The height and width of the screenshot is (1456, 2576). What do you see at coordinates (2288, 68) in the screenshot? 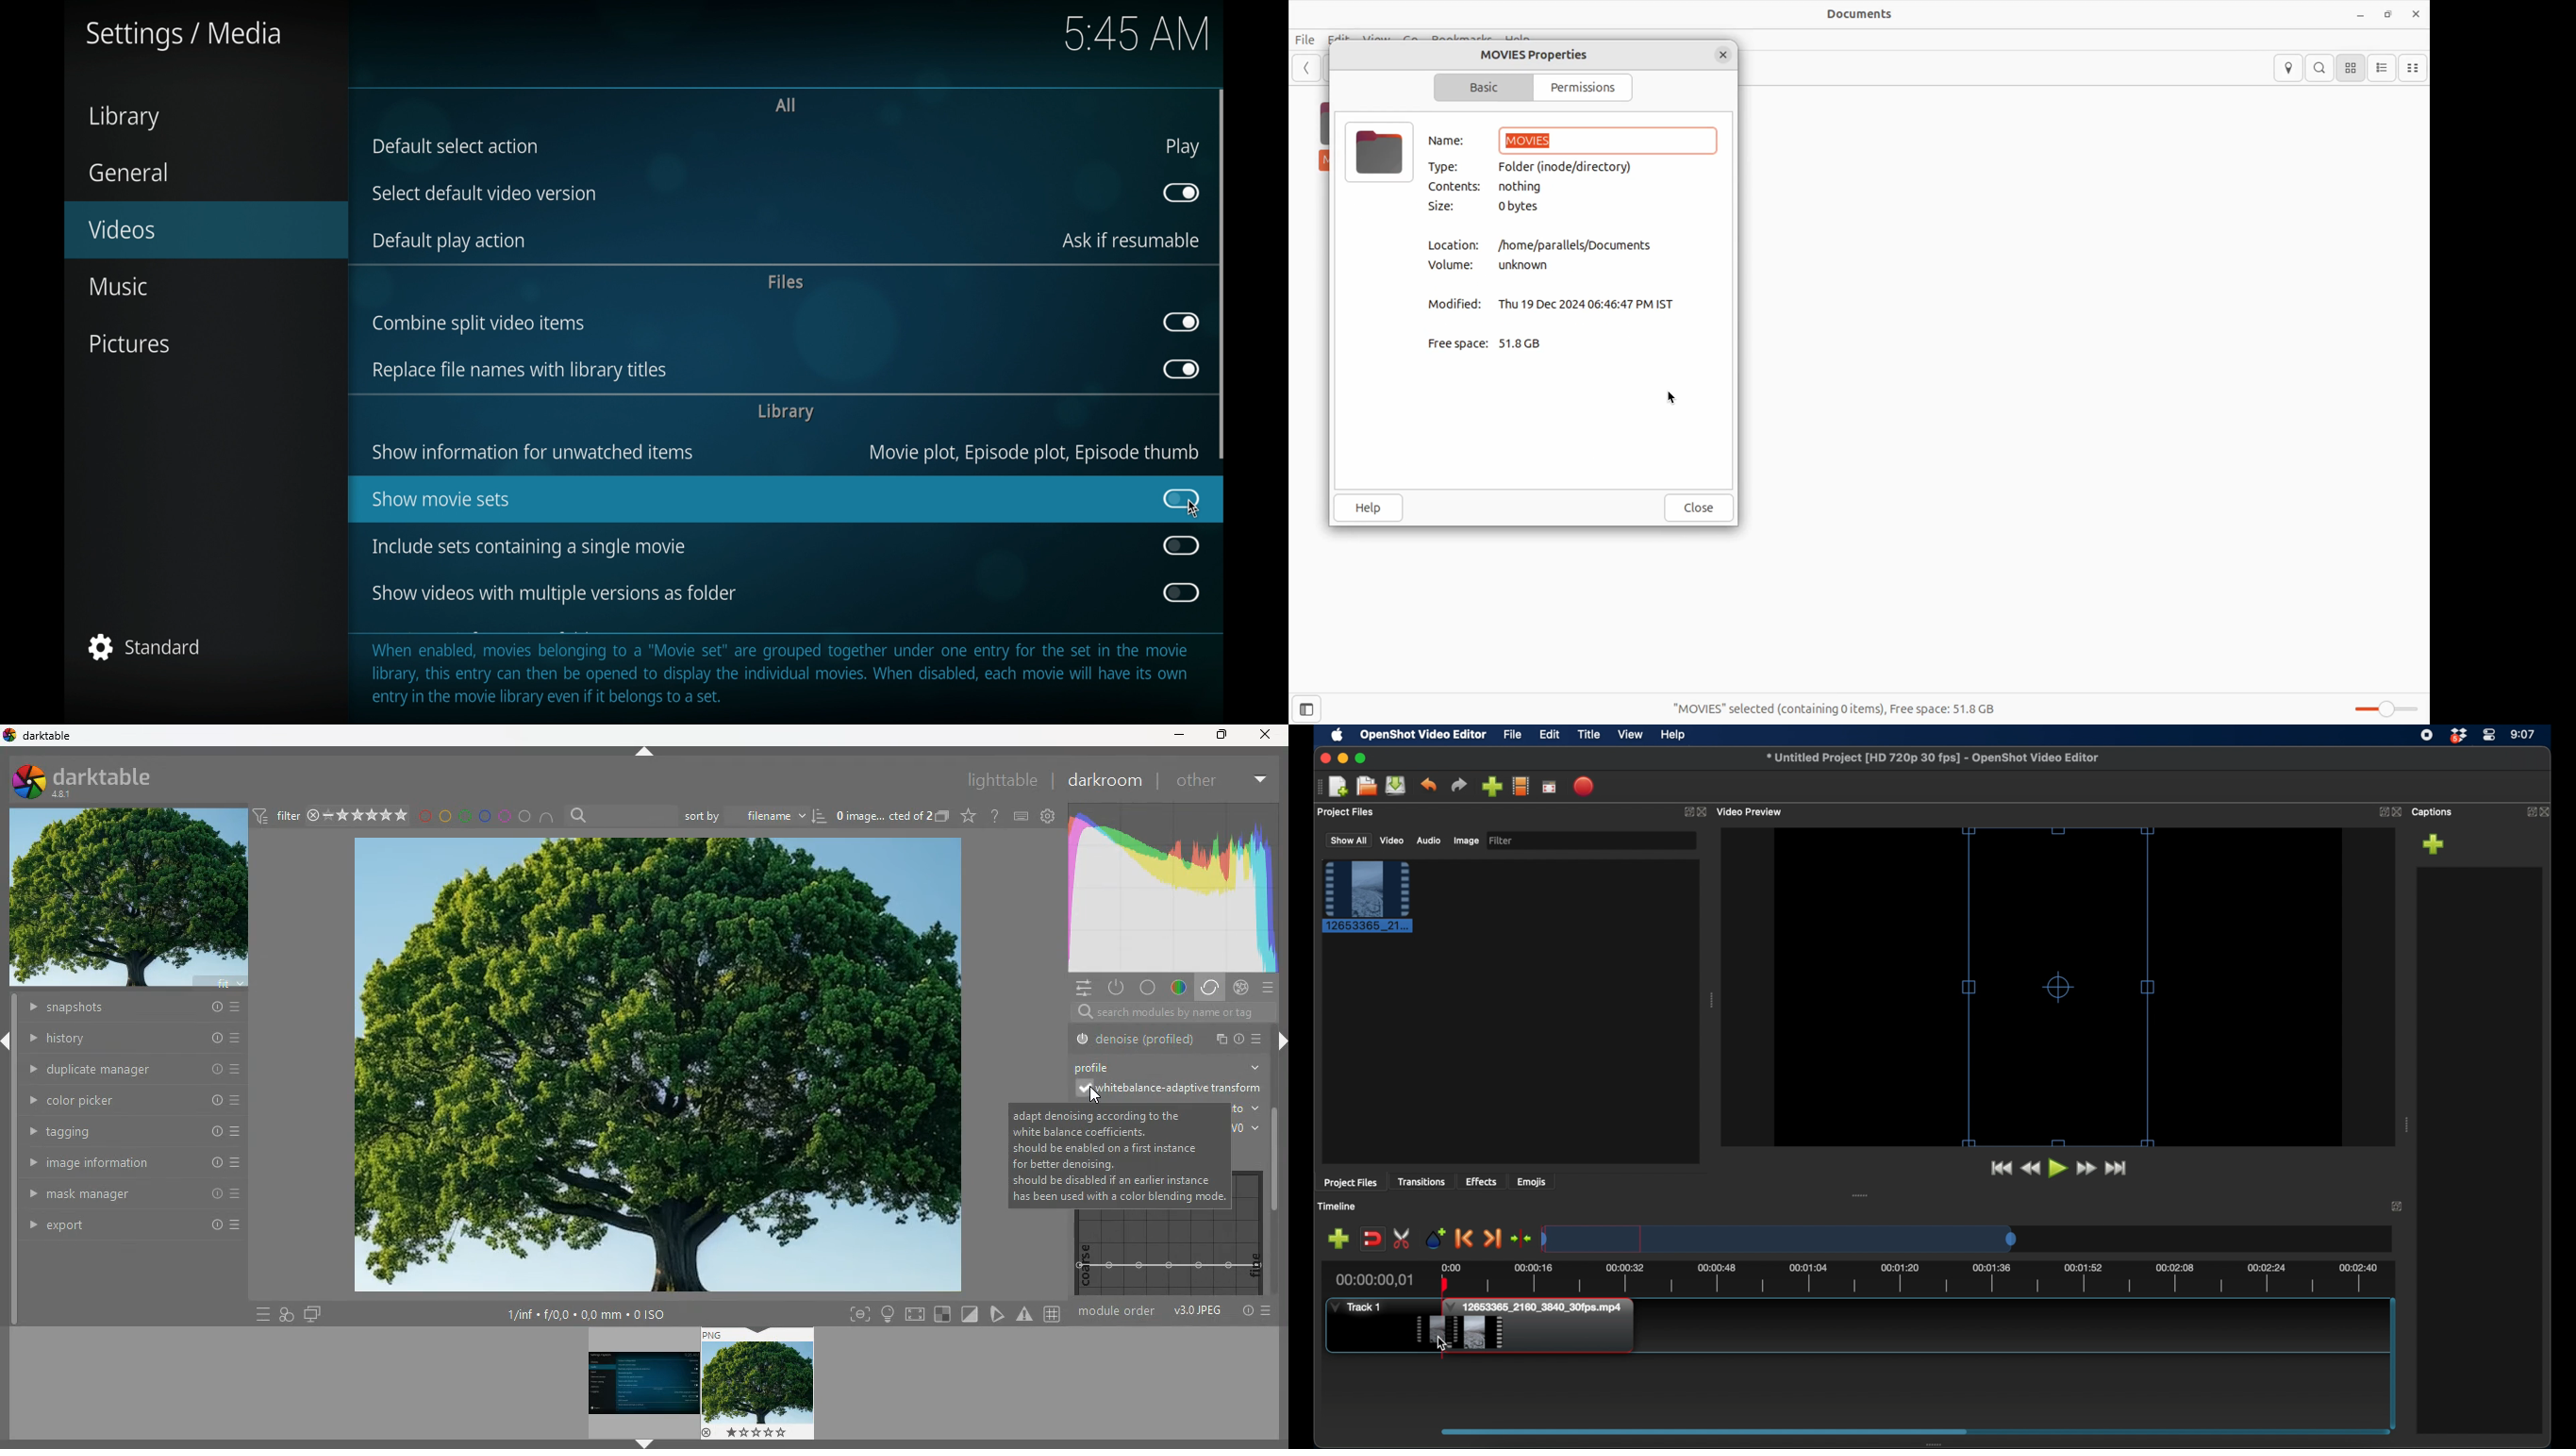
I see `location` at bounding box center [2288, 68].